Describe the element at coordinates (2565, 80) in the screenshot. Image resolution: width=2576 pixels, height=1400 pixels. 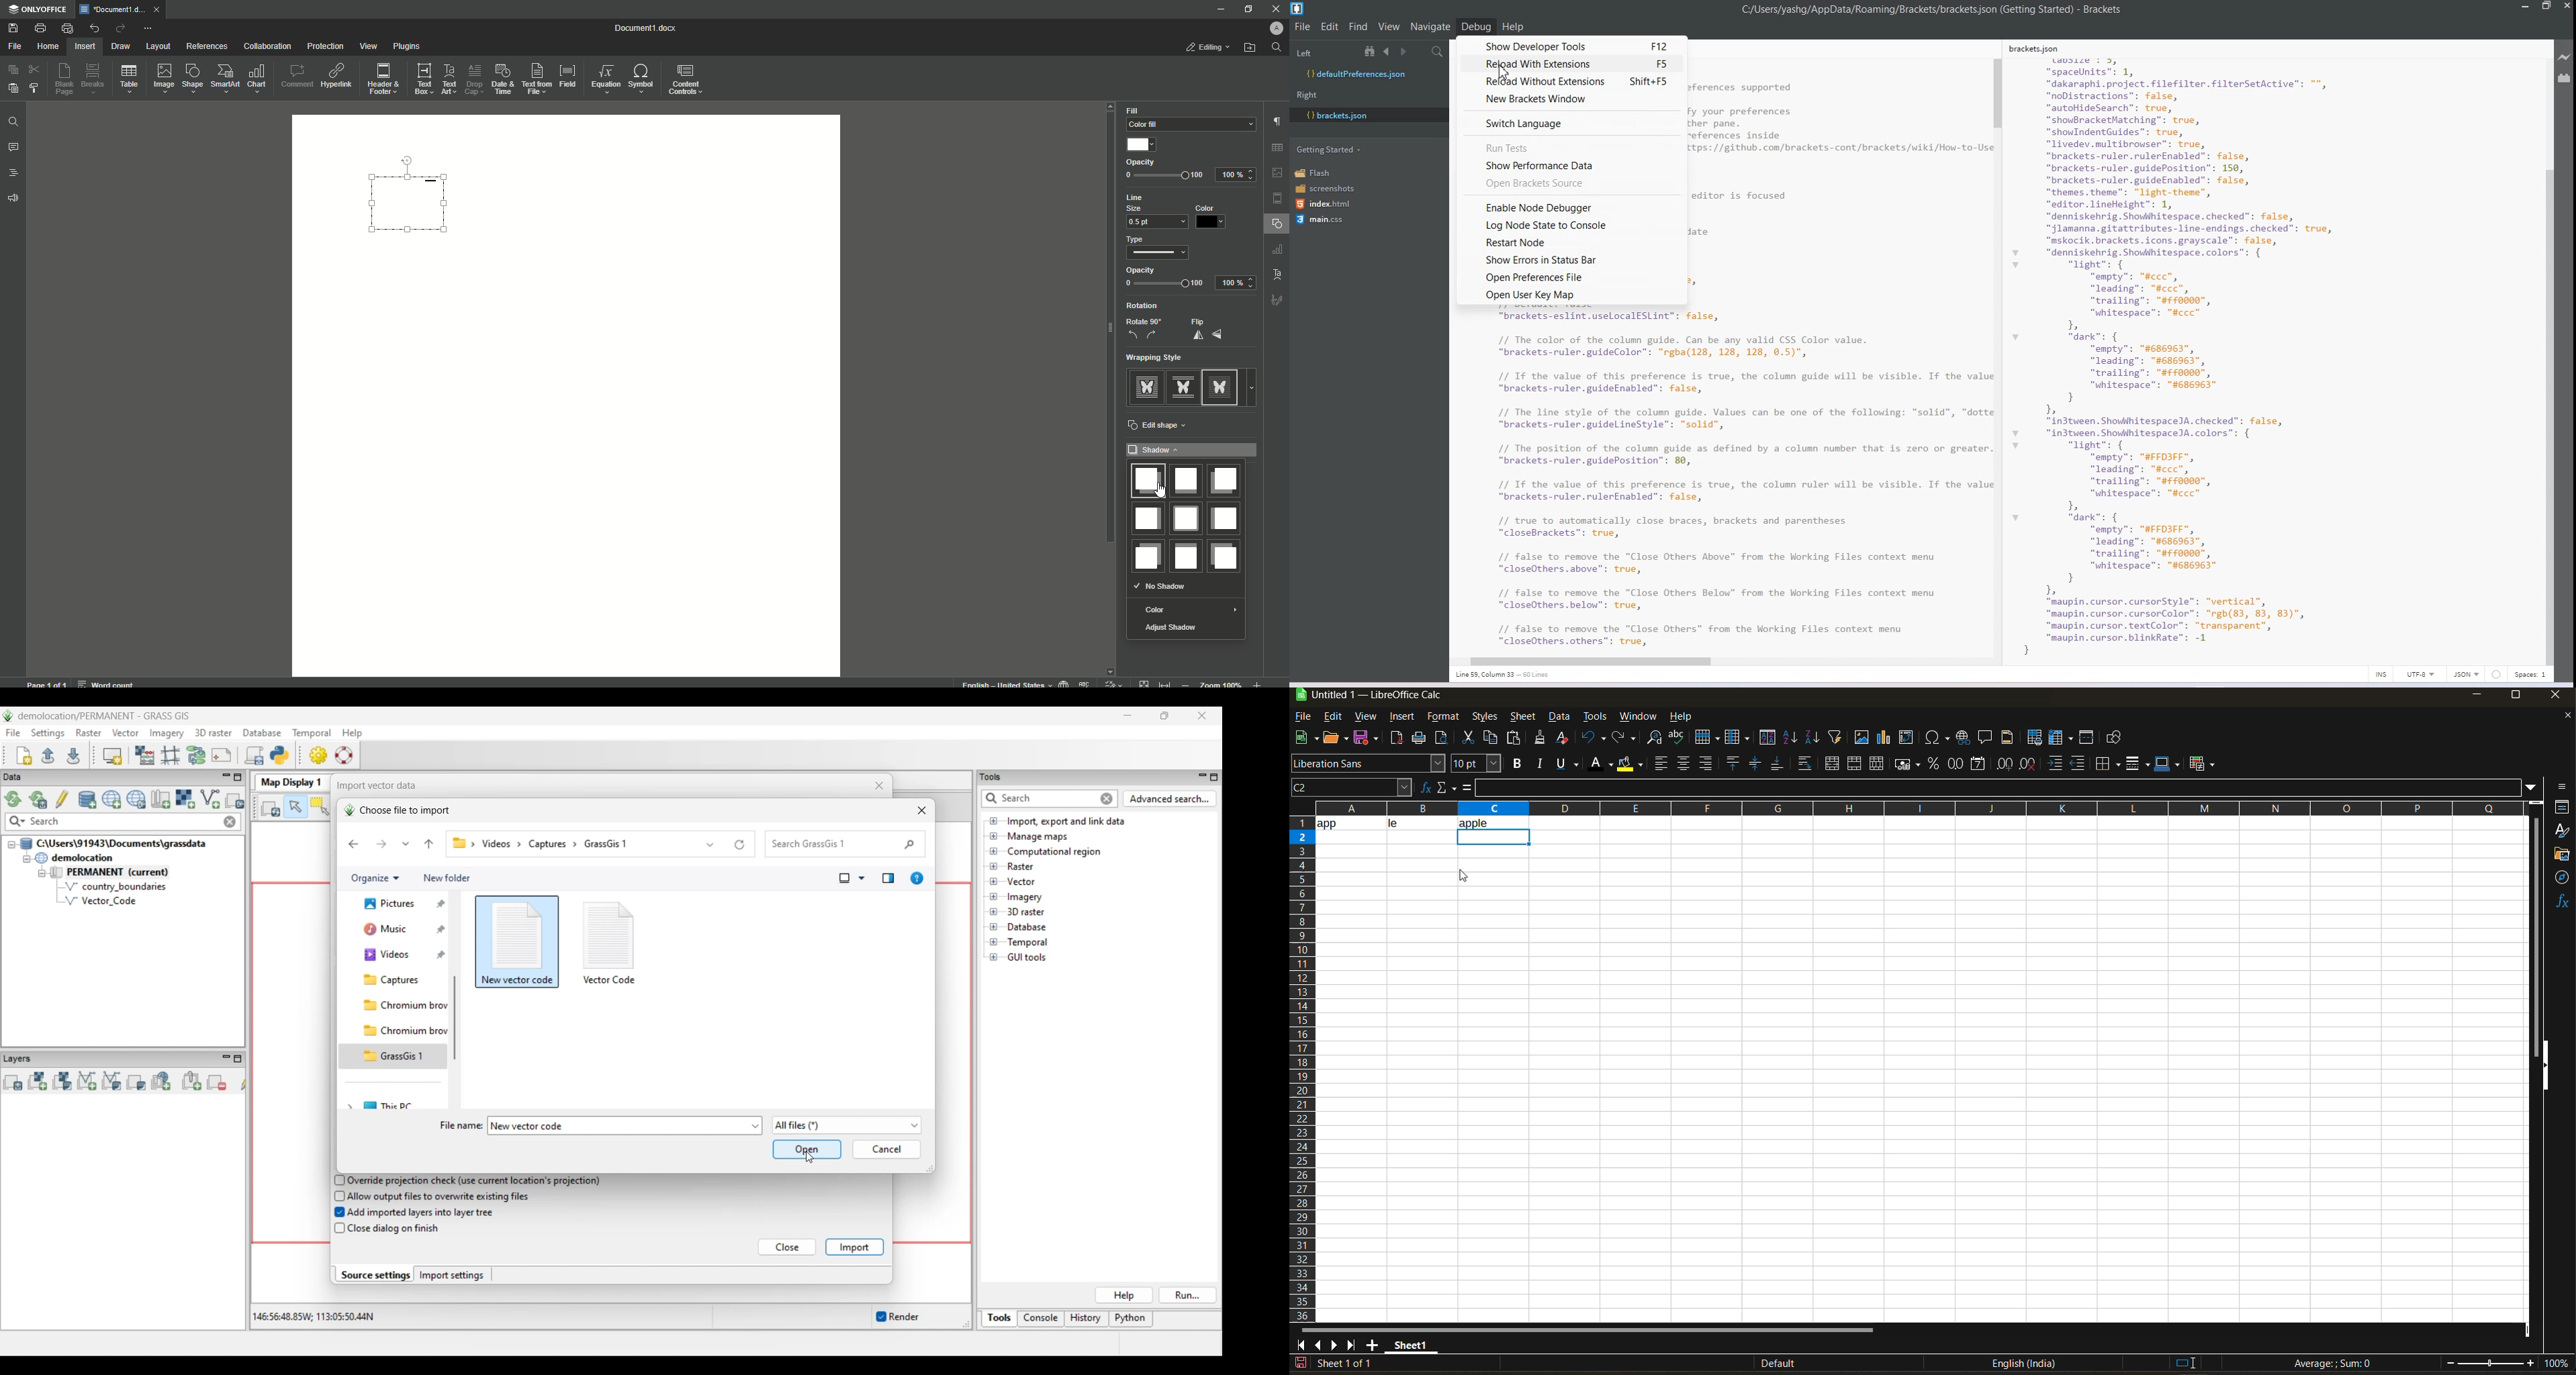
I see `Extension Manager` at that location.